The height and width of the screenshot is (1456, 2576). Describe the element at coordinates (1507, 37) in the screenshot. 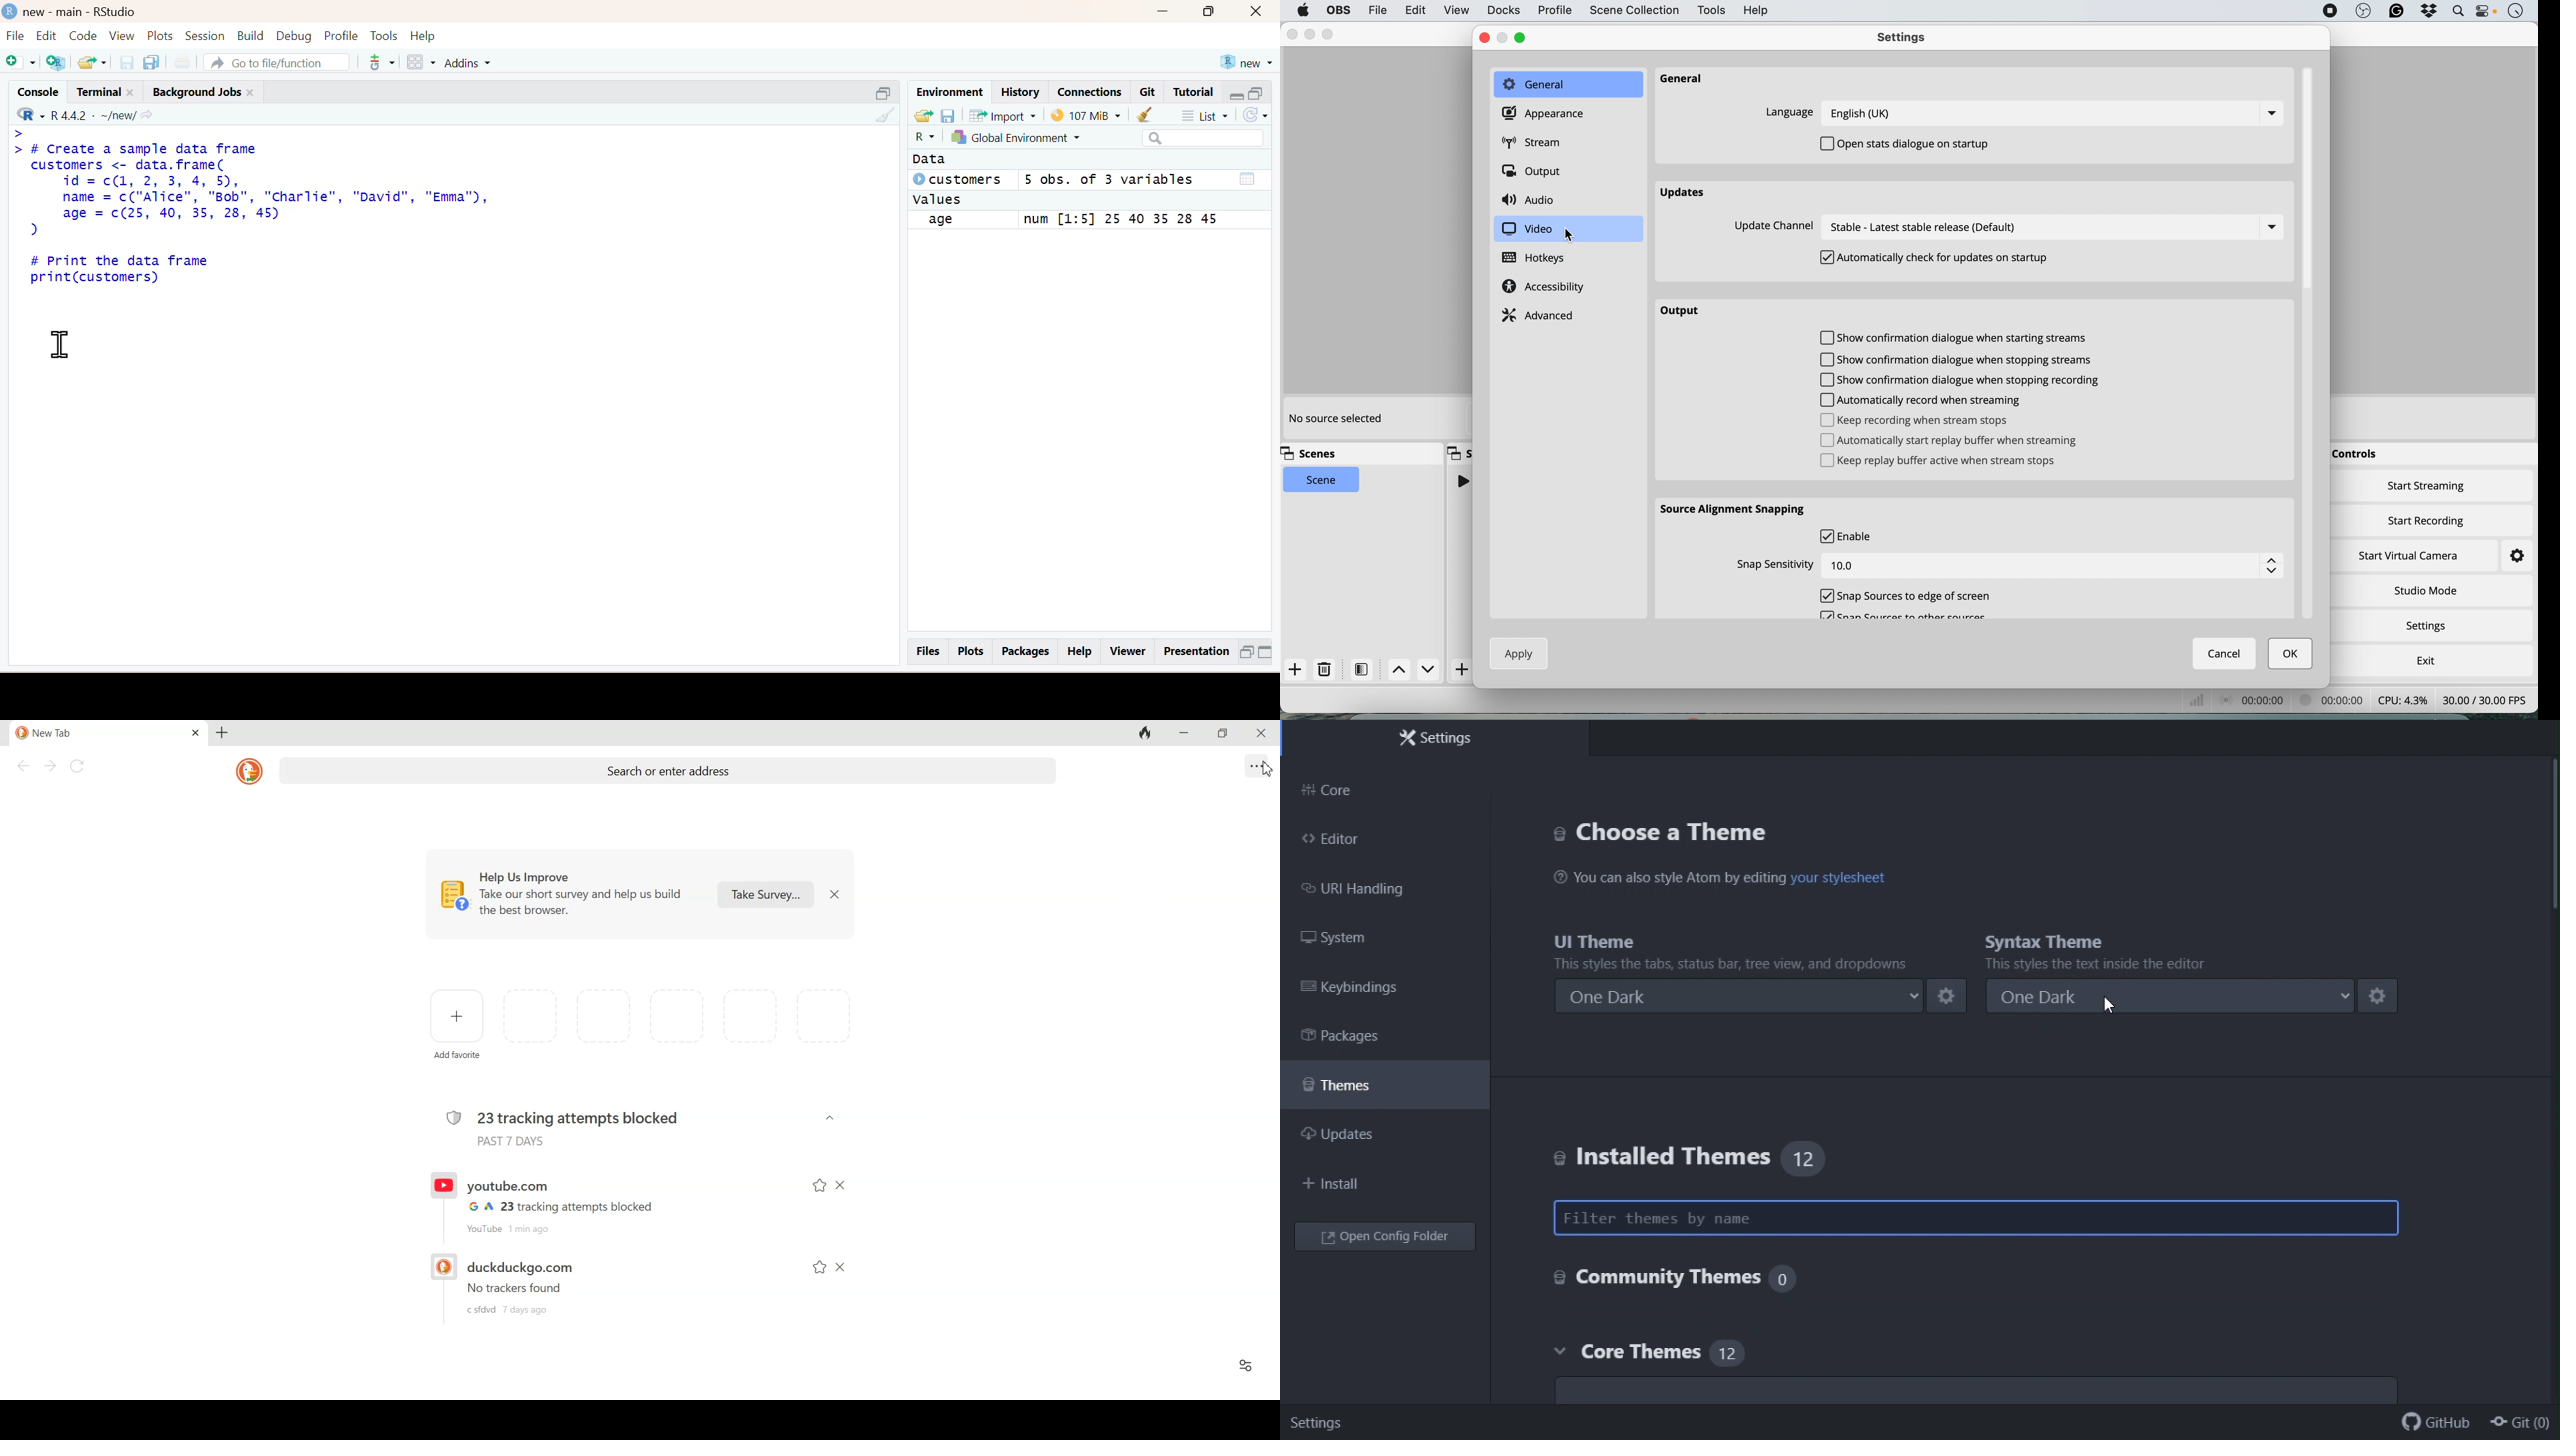

I see `minimize` at that location.